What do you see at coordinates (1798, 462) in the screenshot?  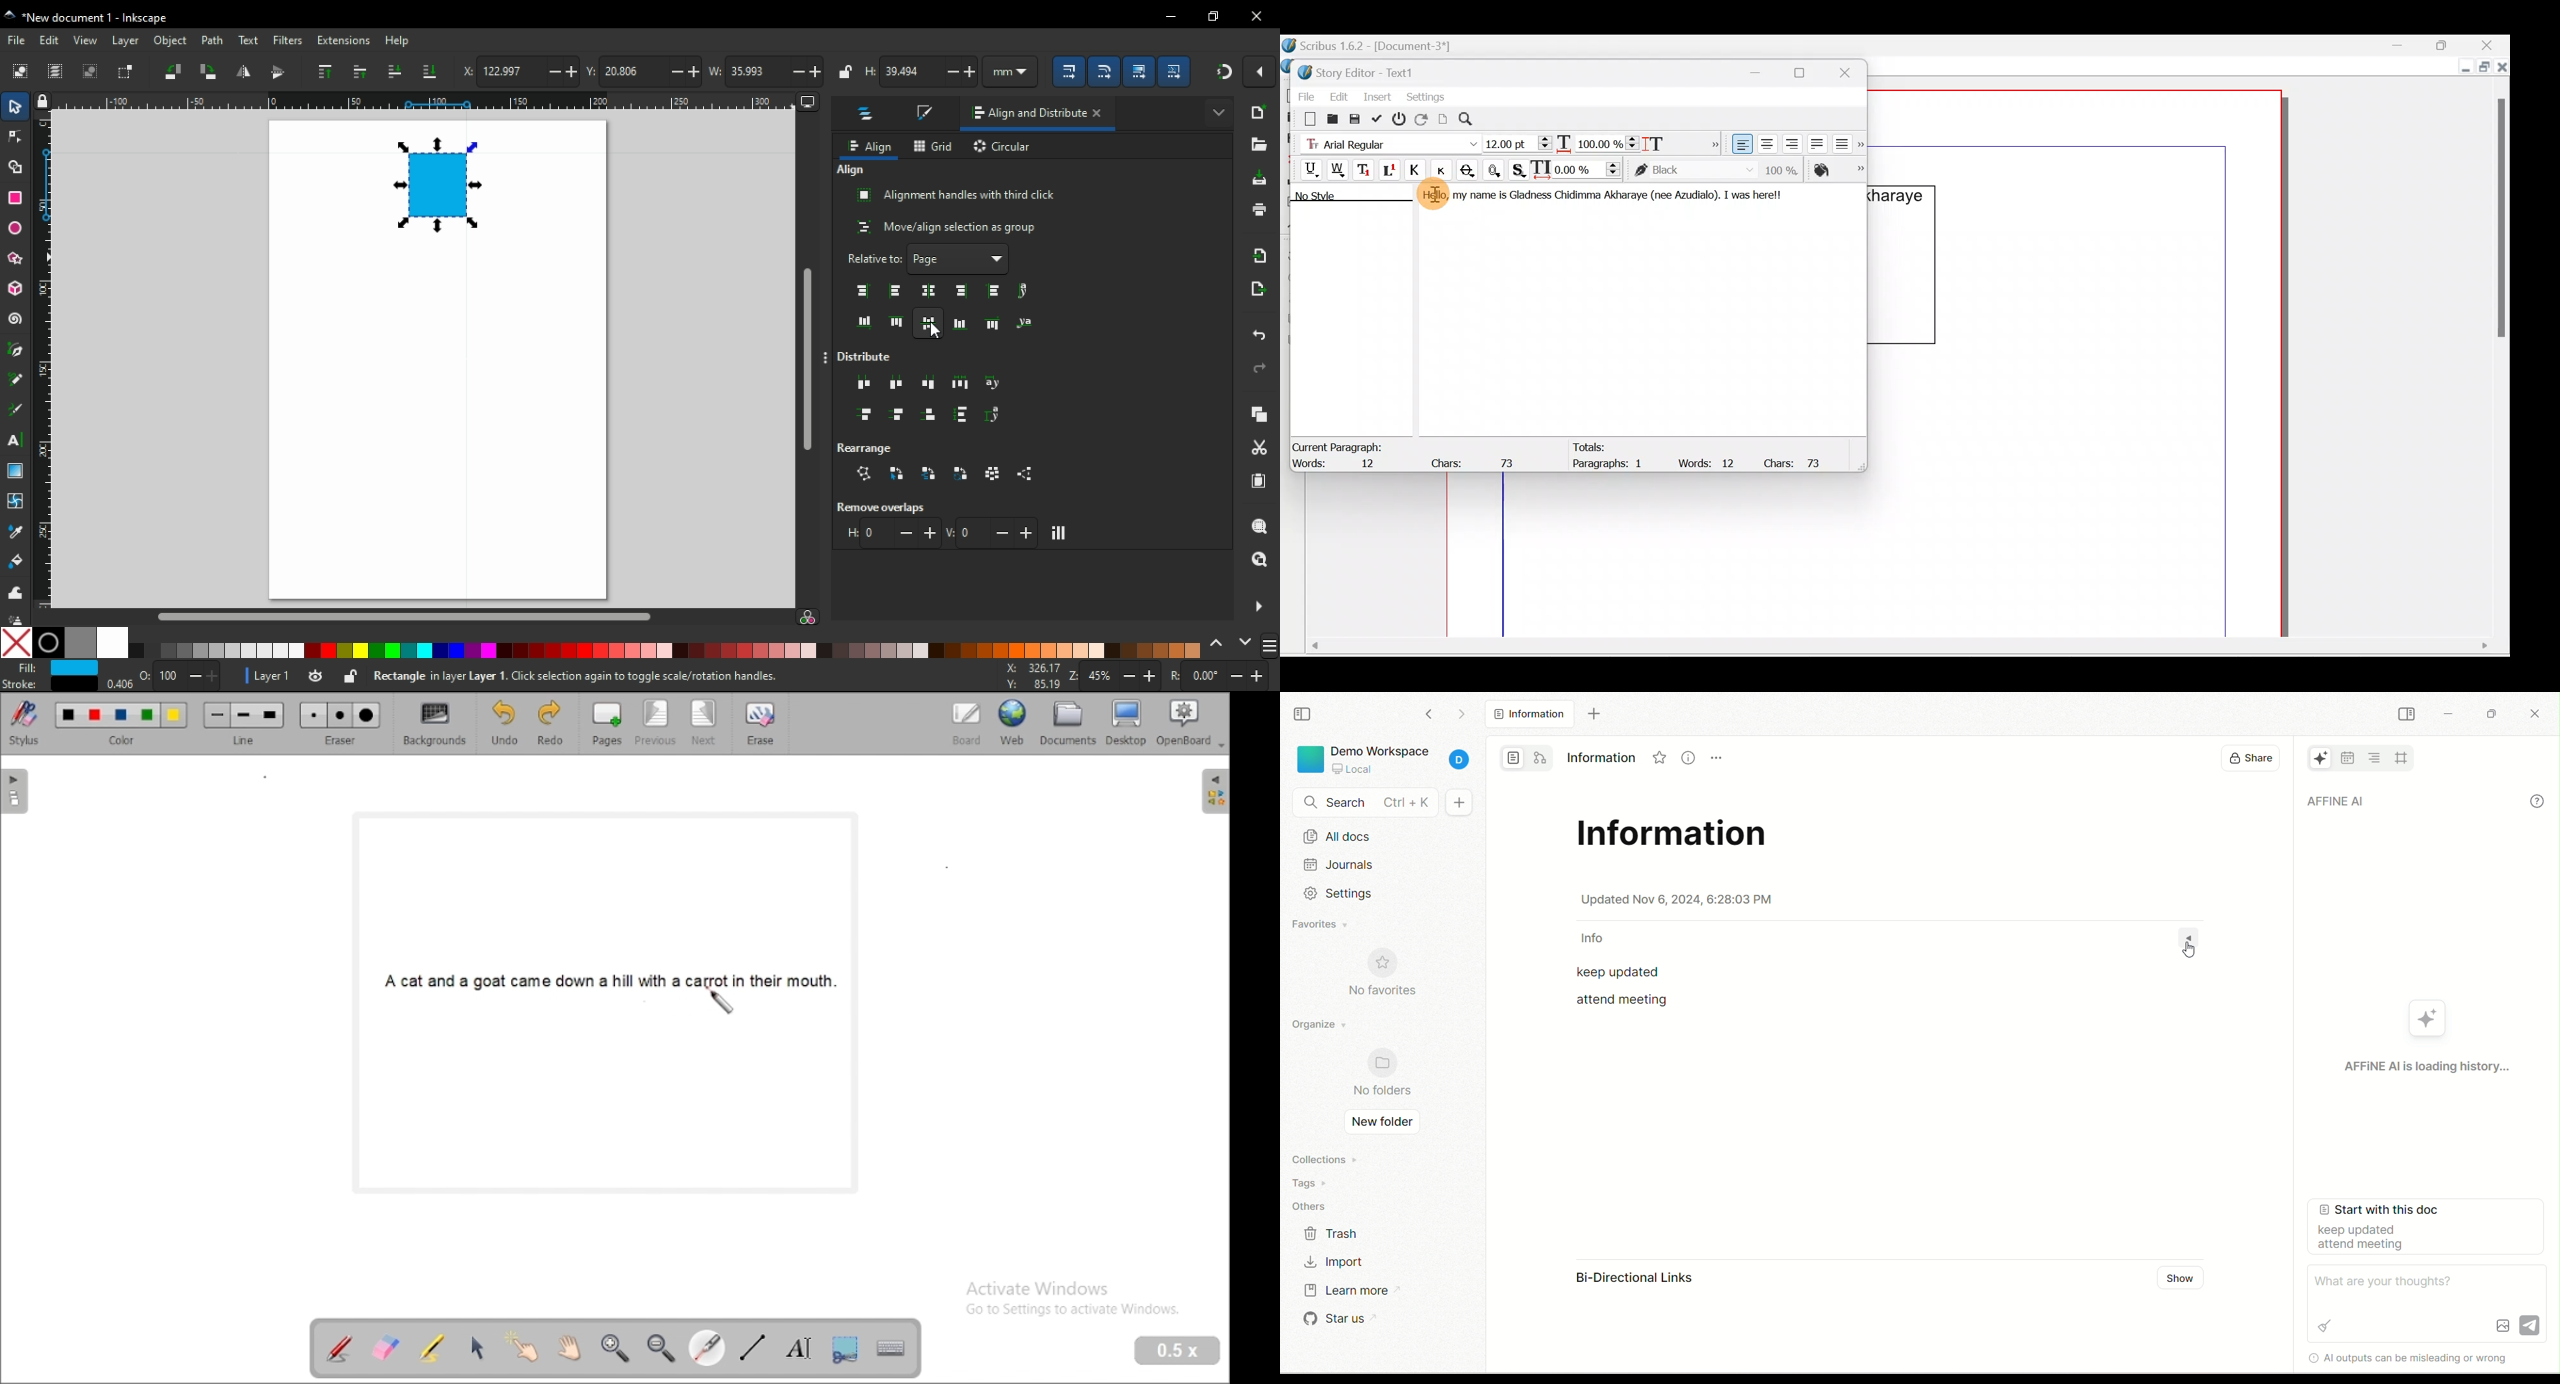 I see `Chars: 73` at bounding box center [1798, 462].